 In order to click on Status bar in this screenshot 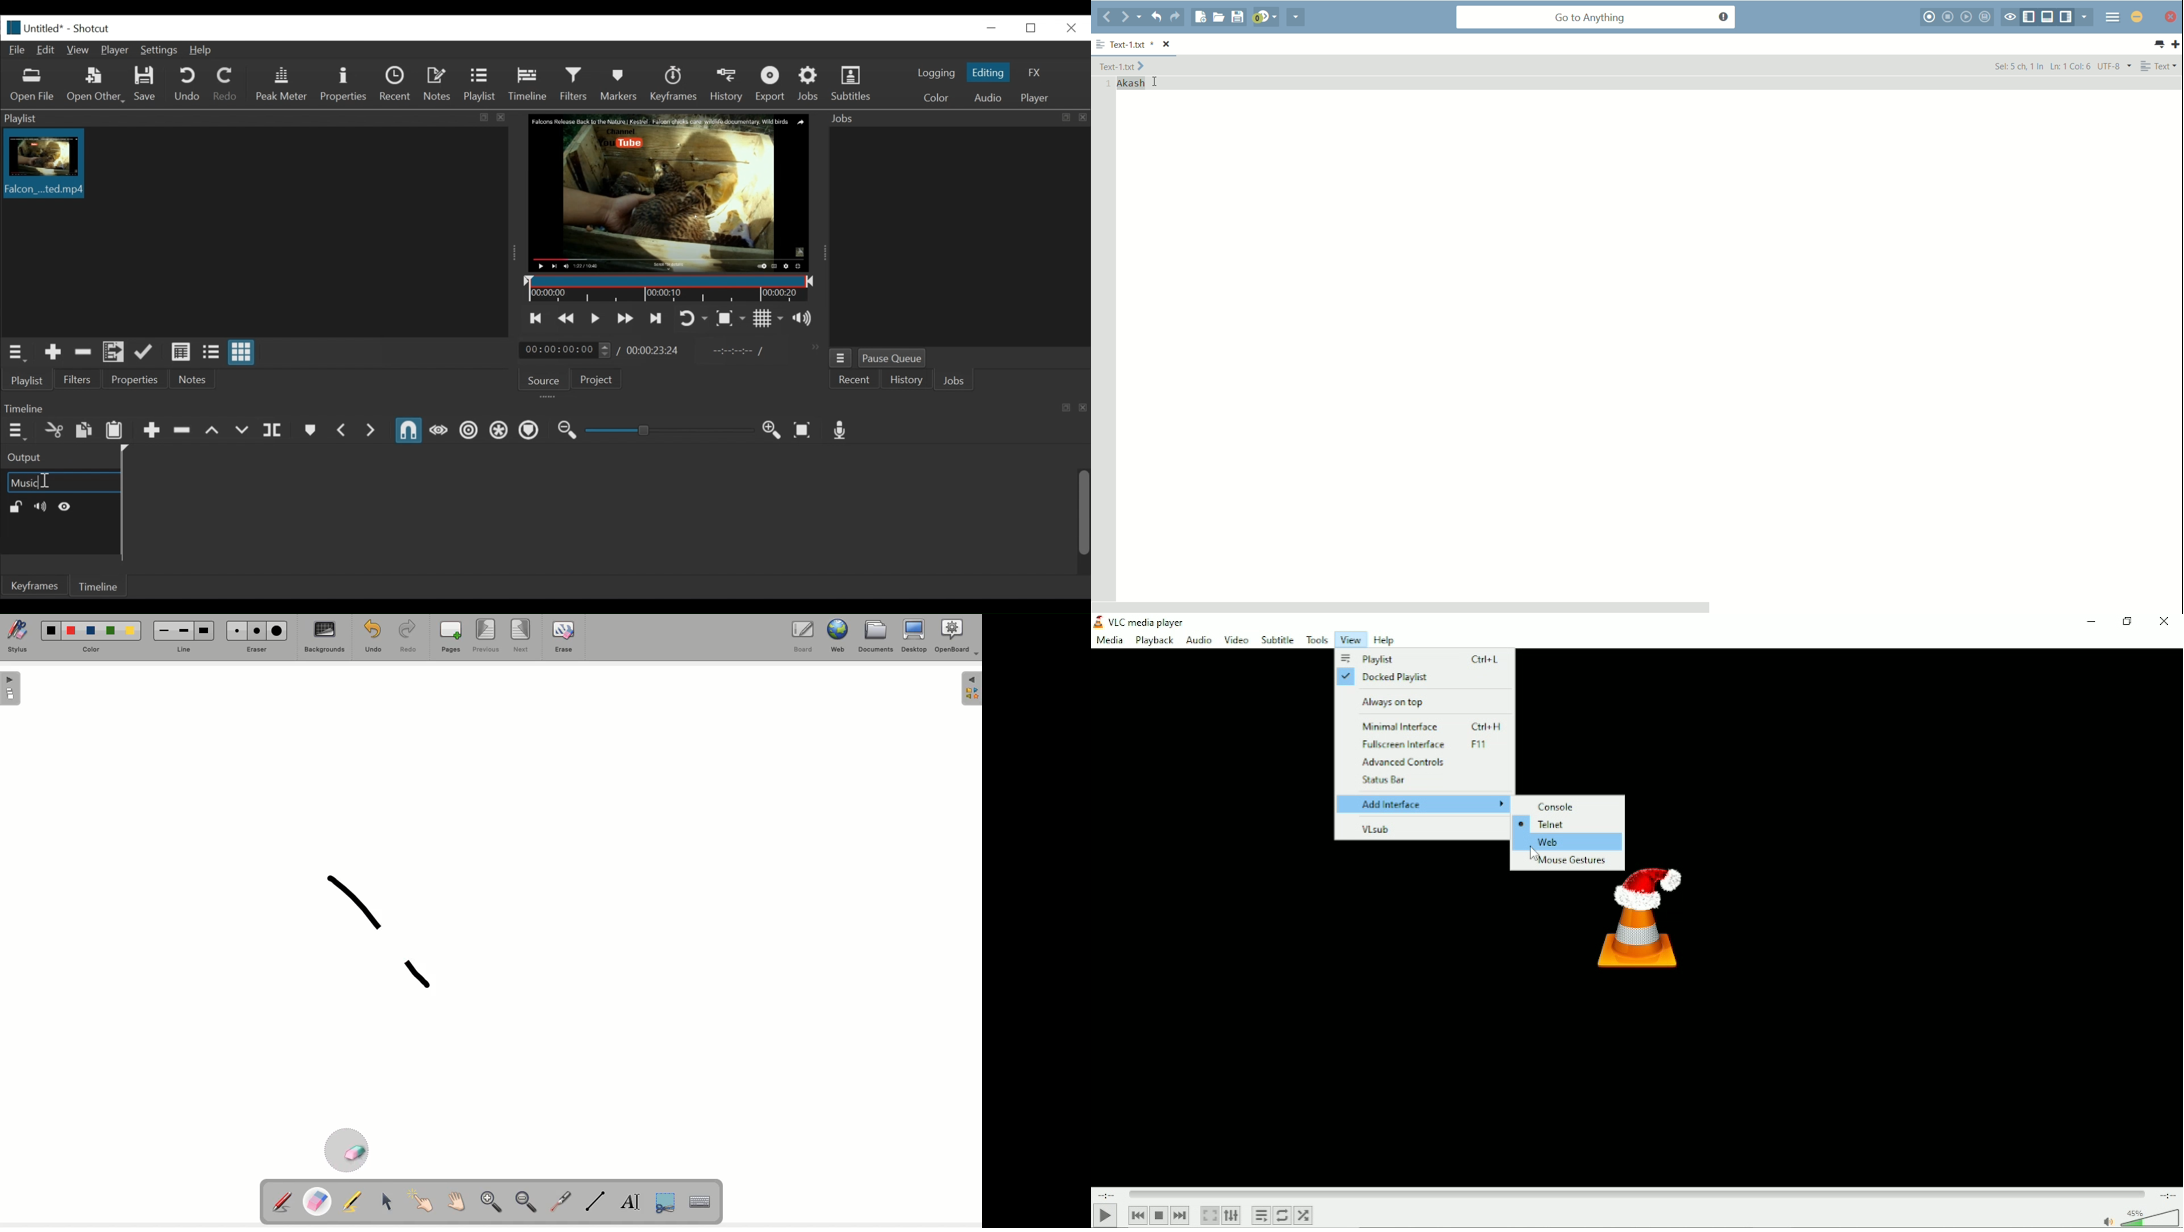, I will do `click(1380, 780)`.